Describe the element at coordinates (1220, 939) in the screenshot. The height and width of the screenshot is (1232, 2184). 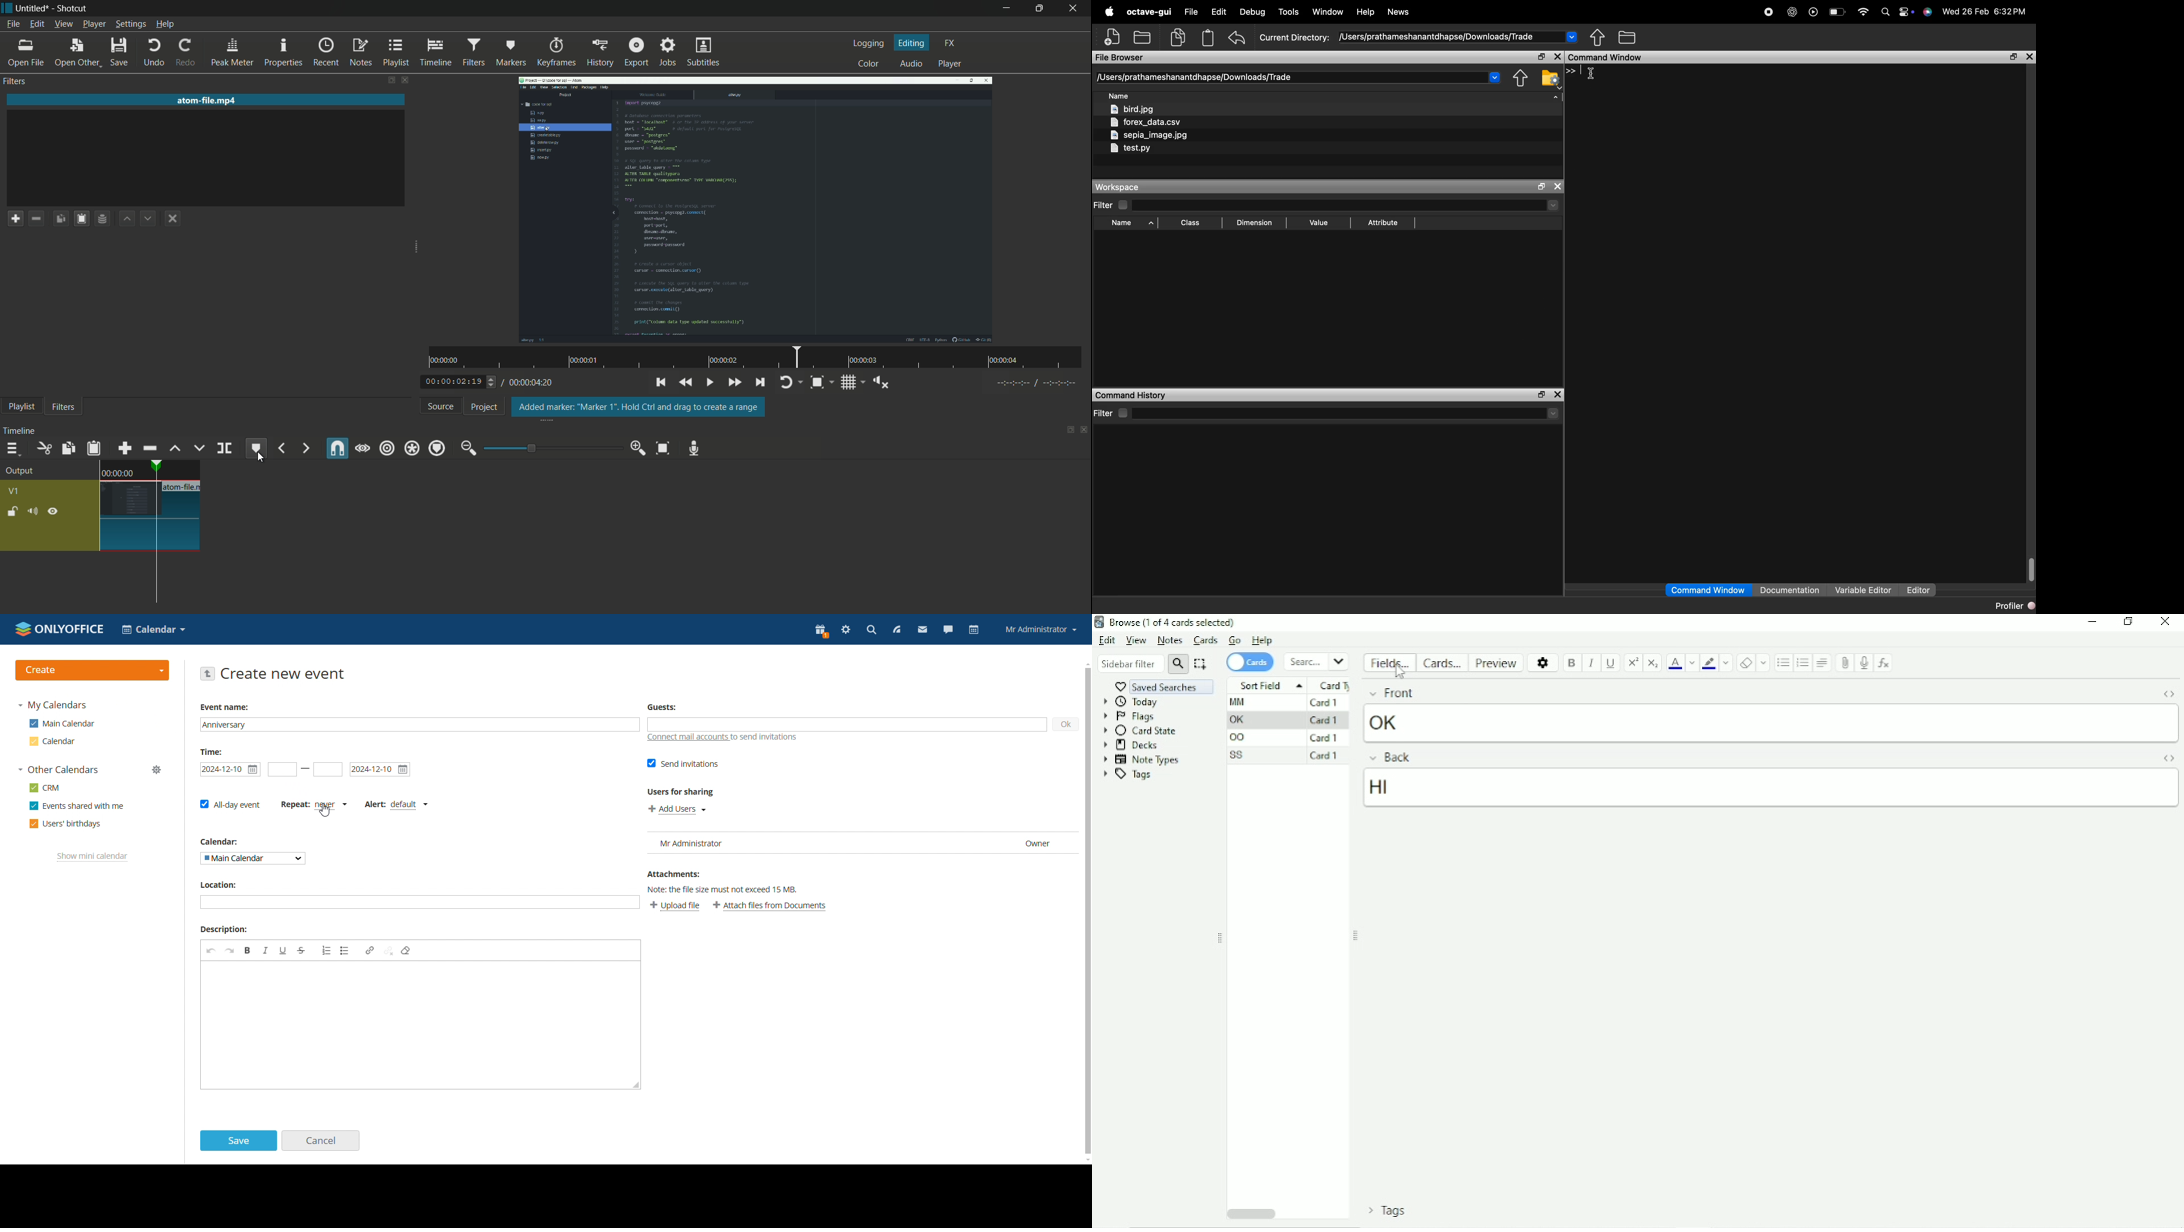
I see `Resize` at that location.